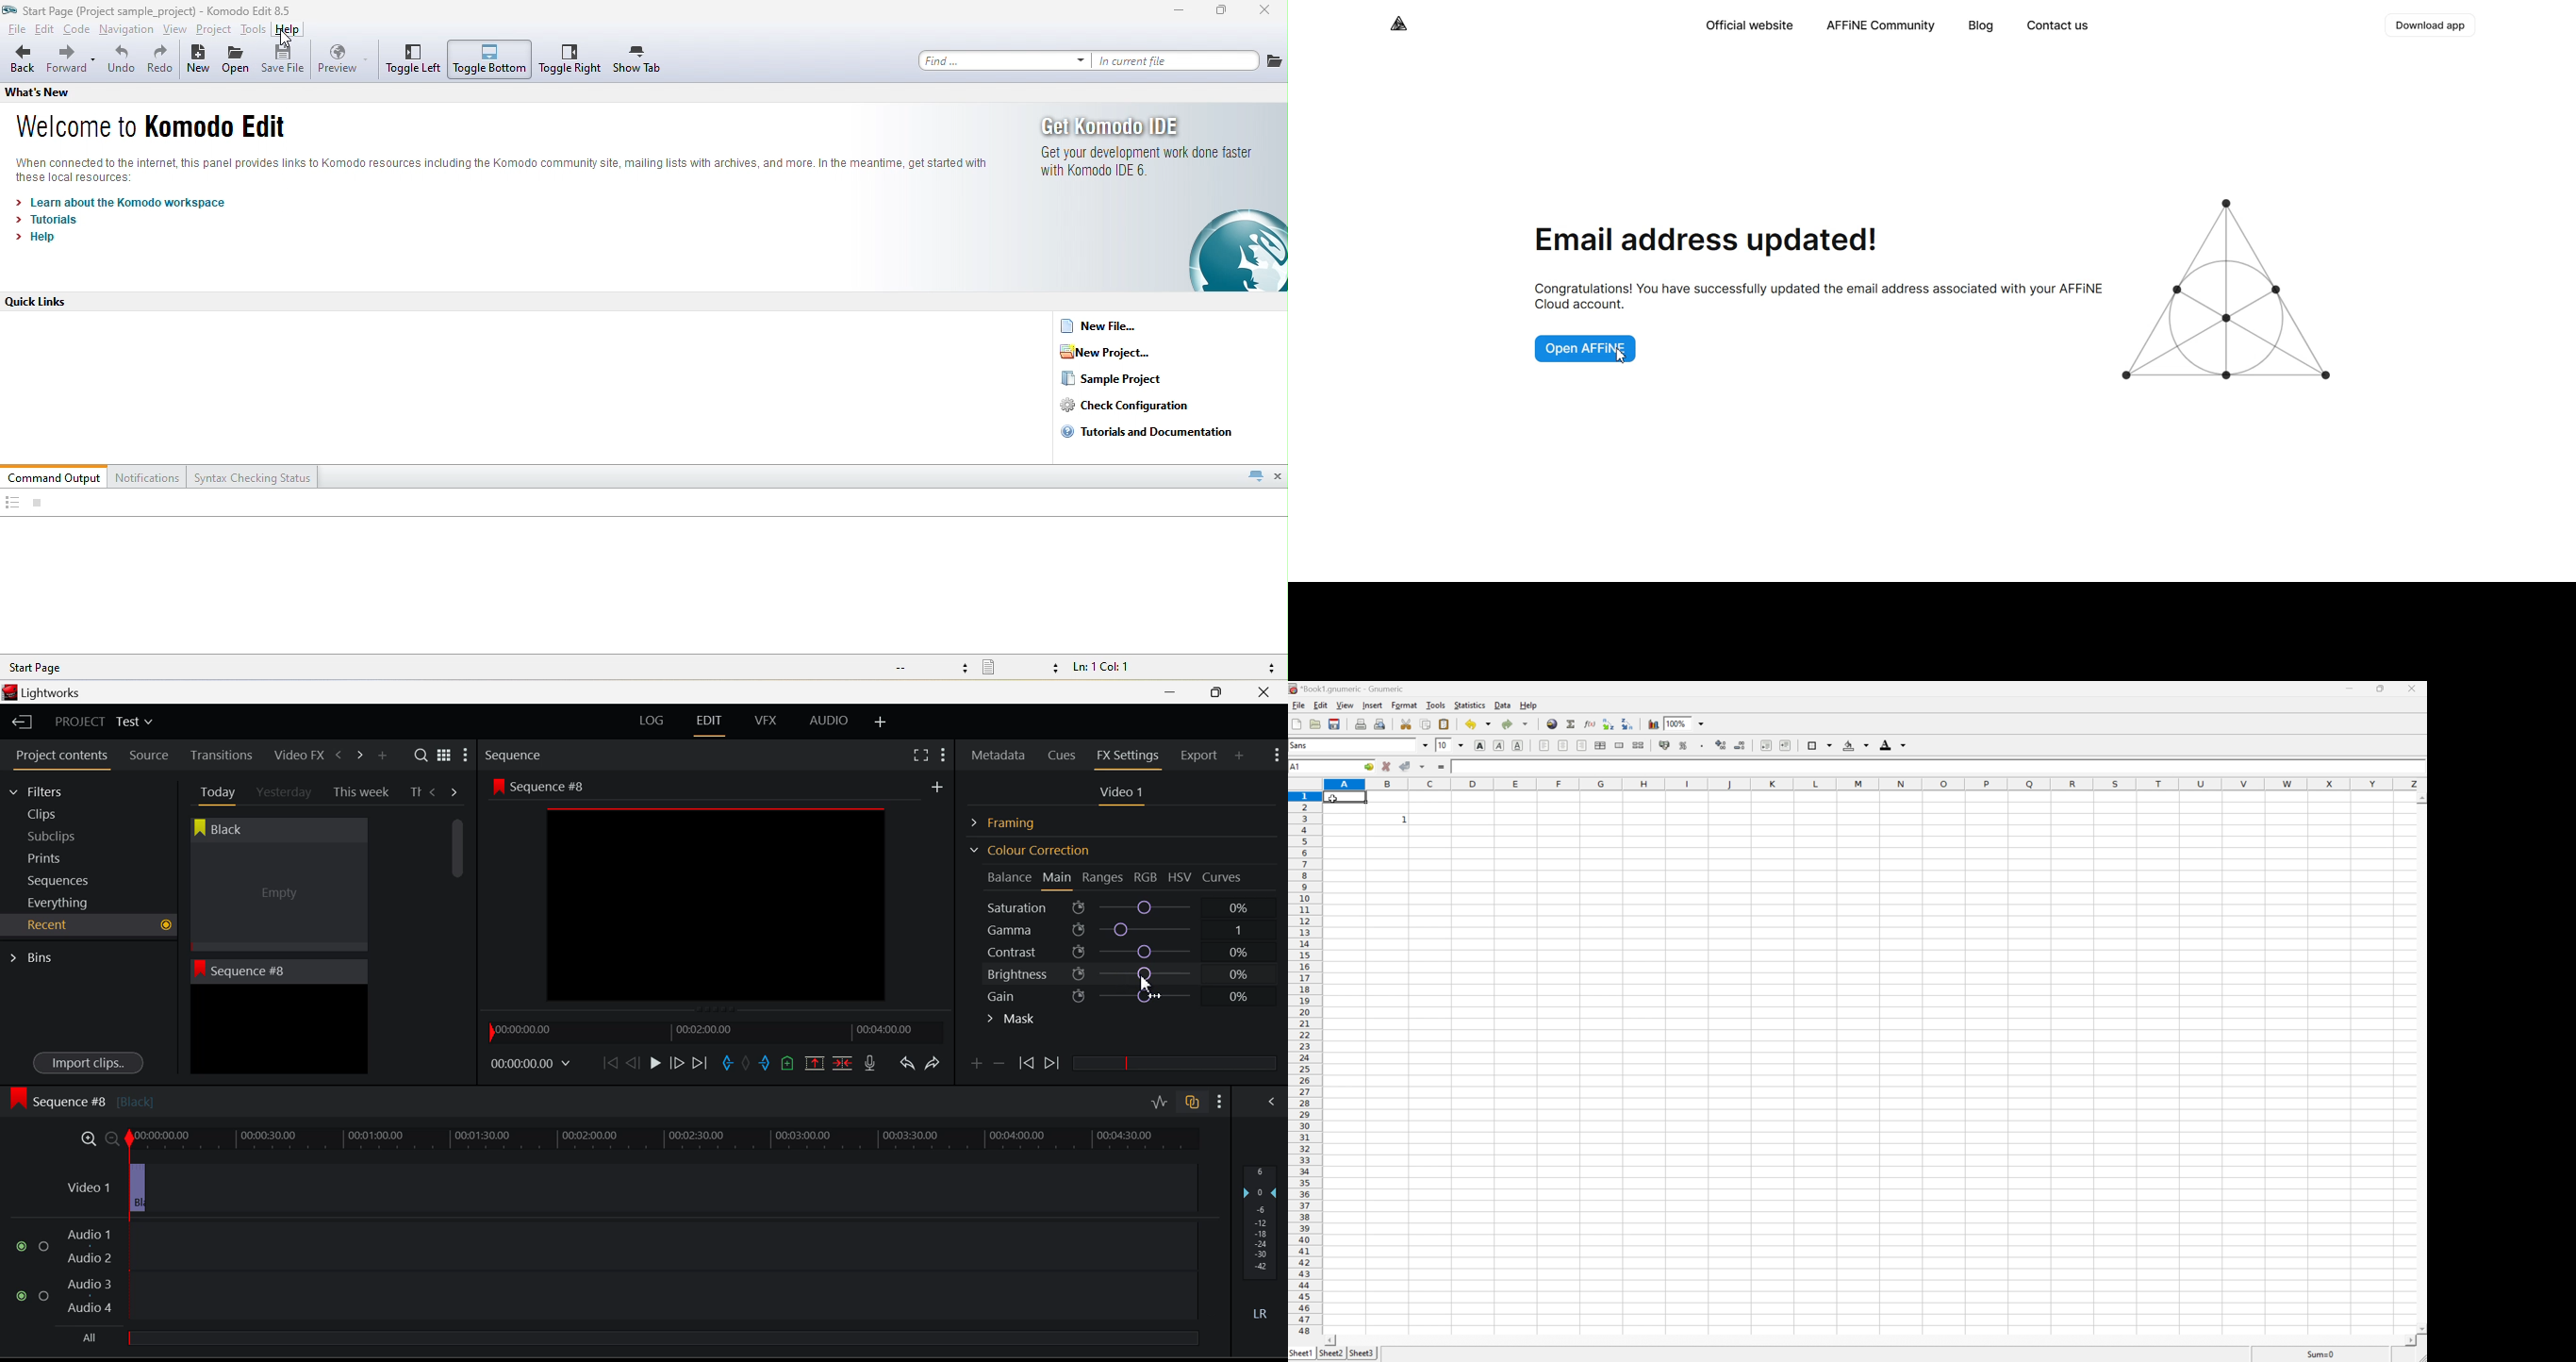  Describe the element at coordinates (768, 722) in the screenshot. I see `VFX Layout` at that location.